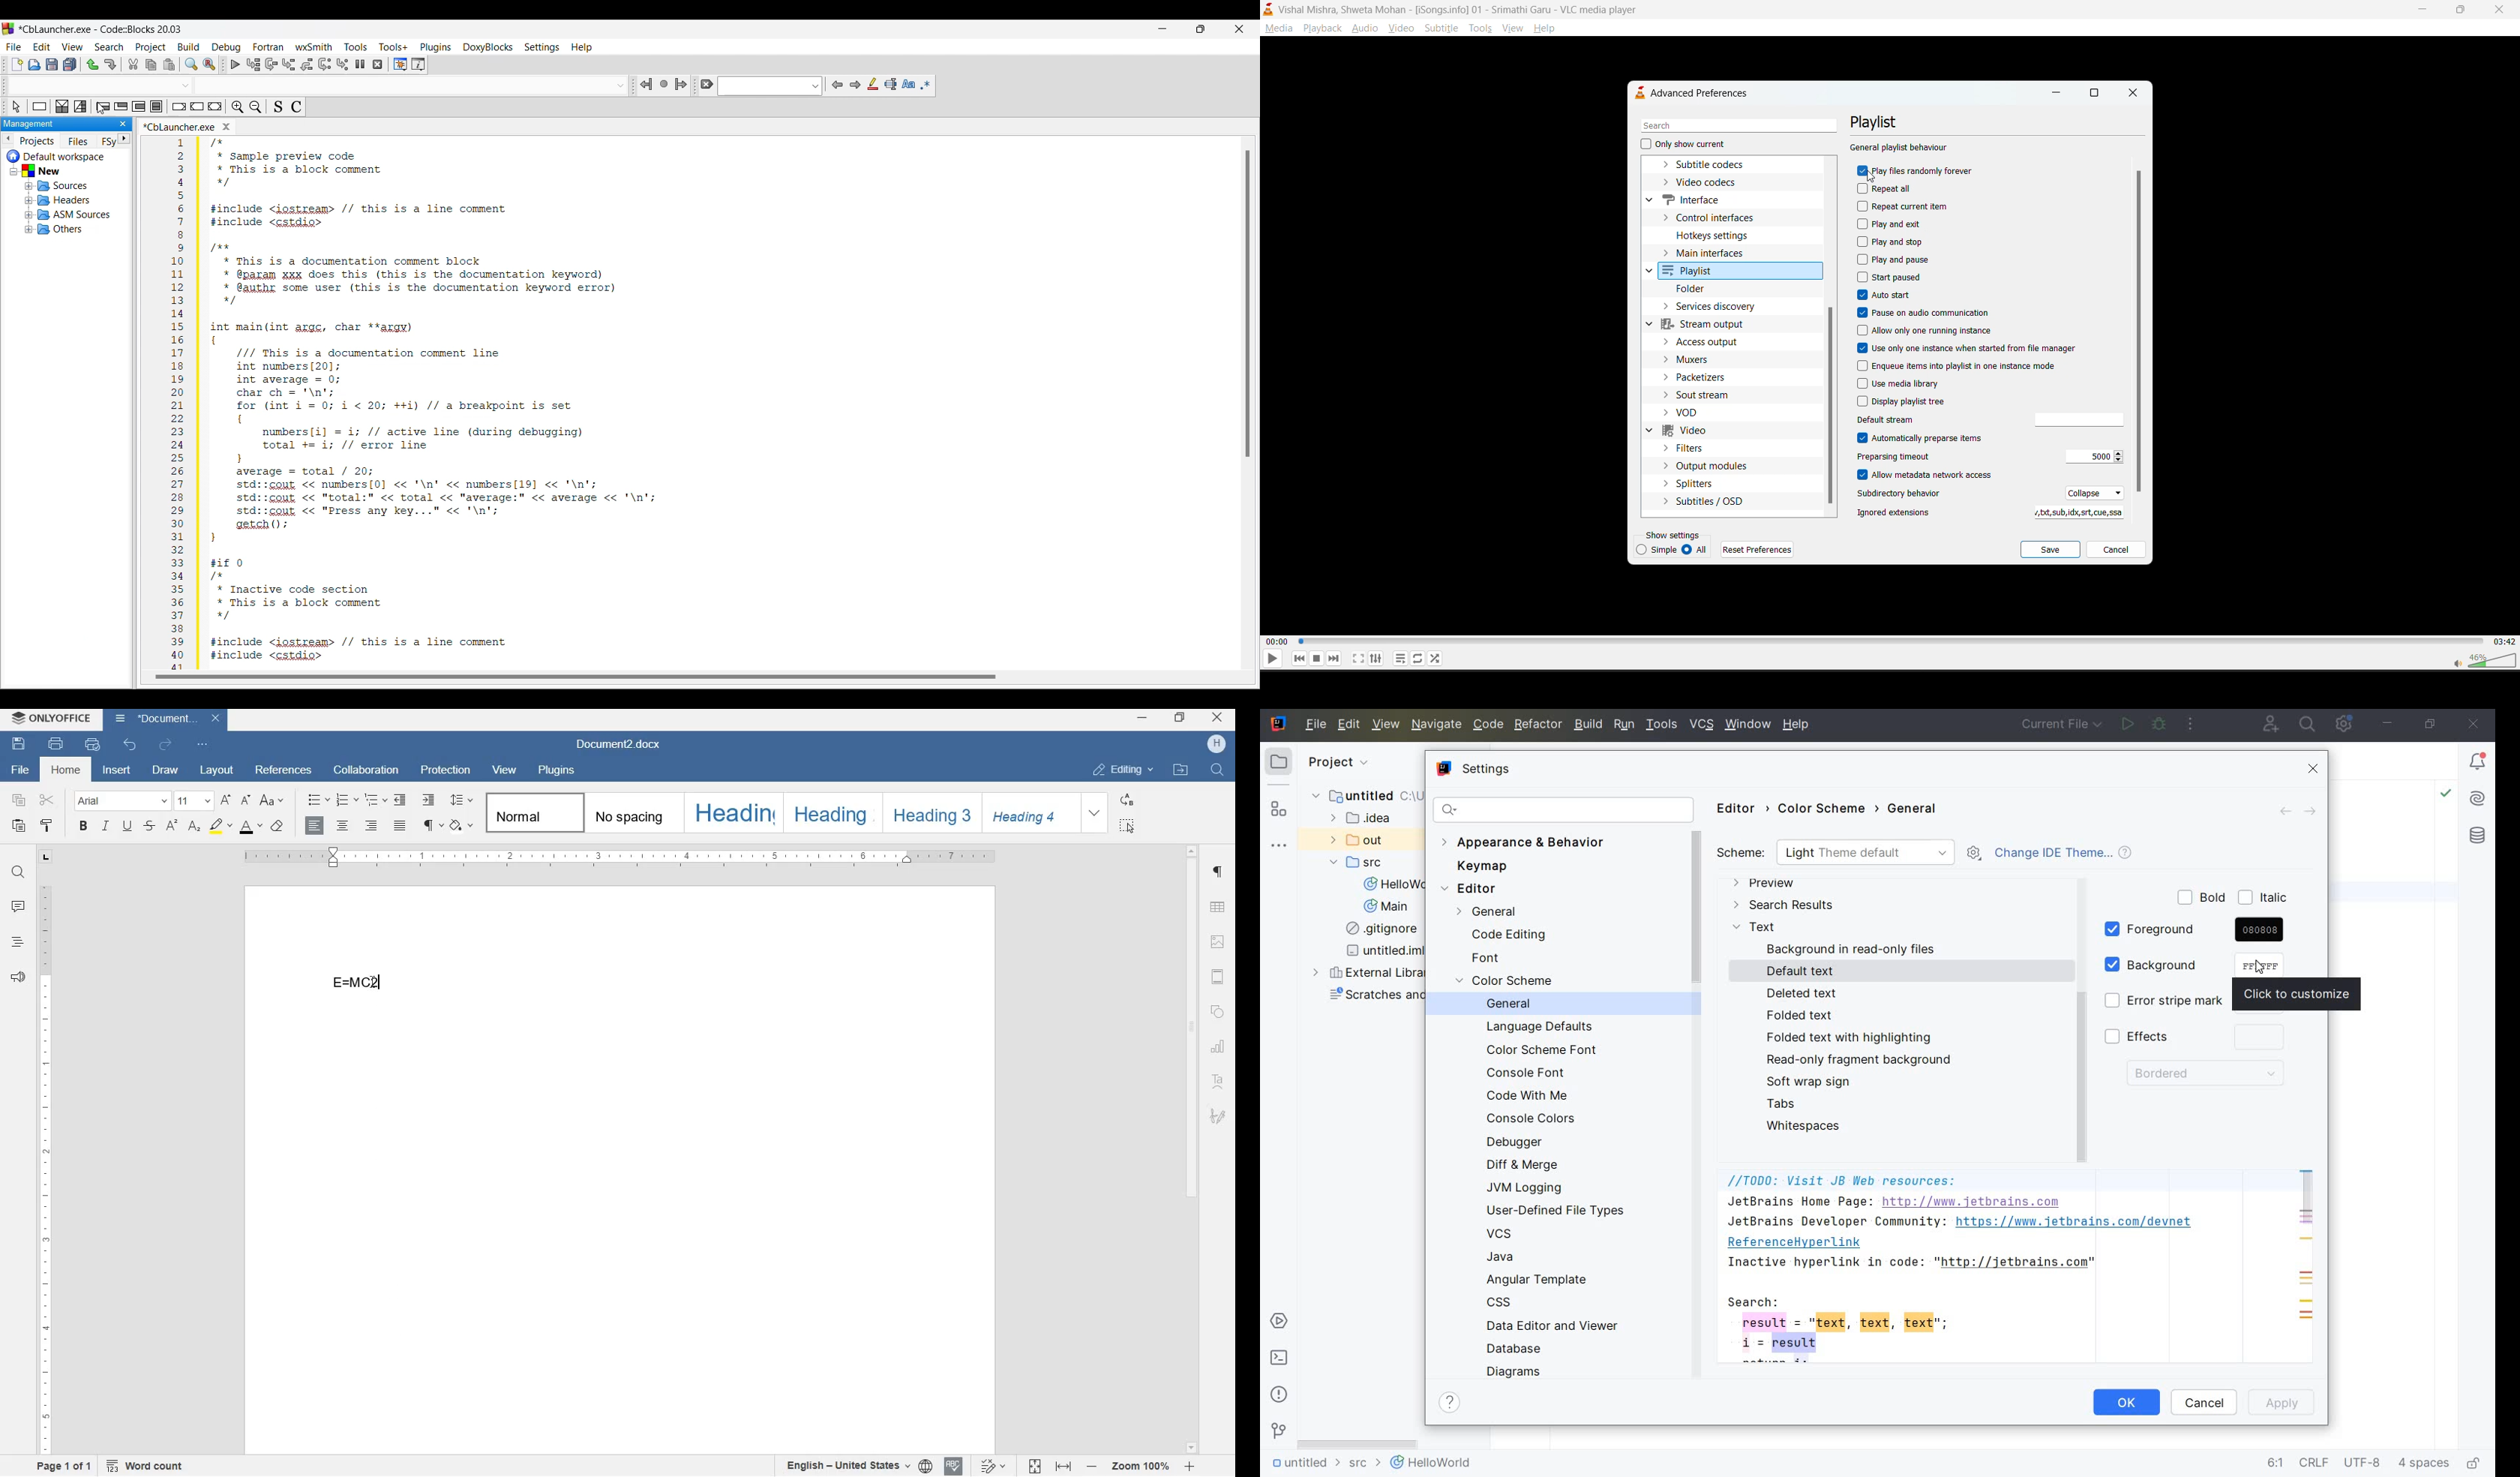 The width and height of the screenshot is (2520, 1484). What do you see at coordinates (1531, 1165) in the screenshot?
I see `DIFF & MERGE` at bounding box center [1531, 1165].